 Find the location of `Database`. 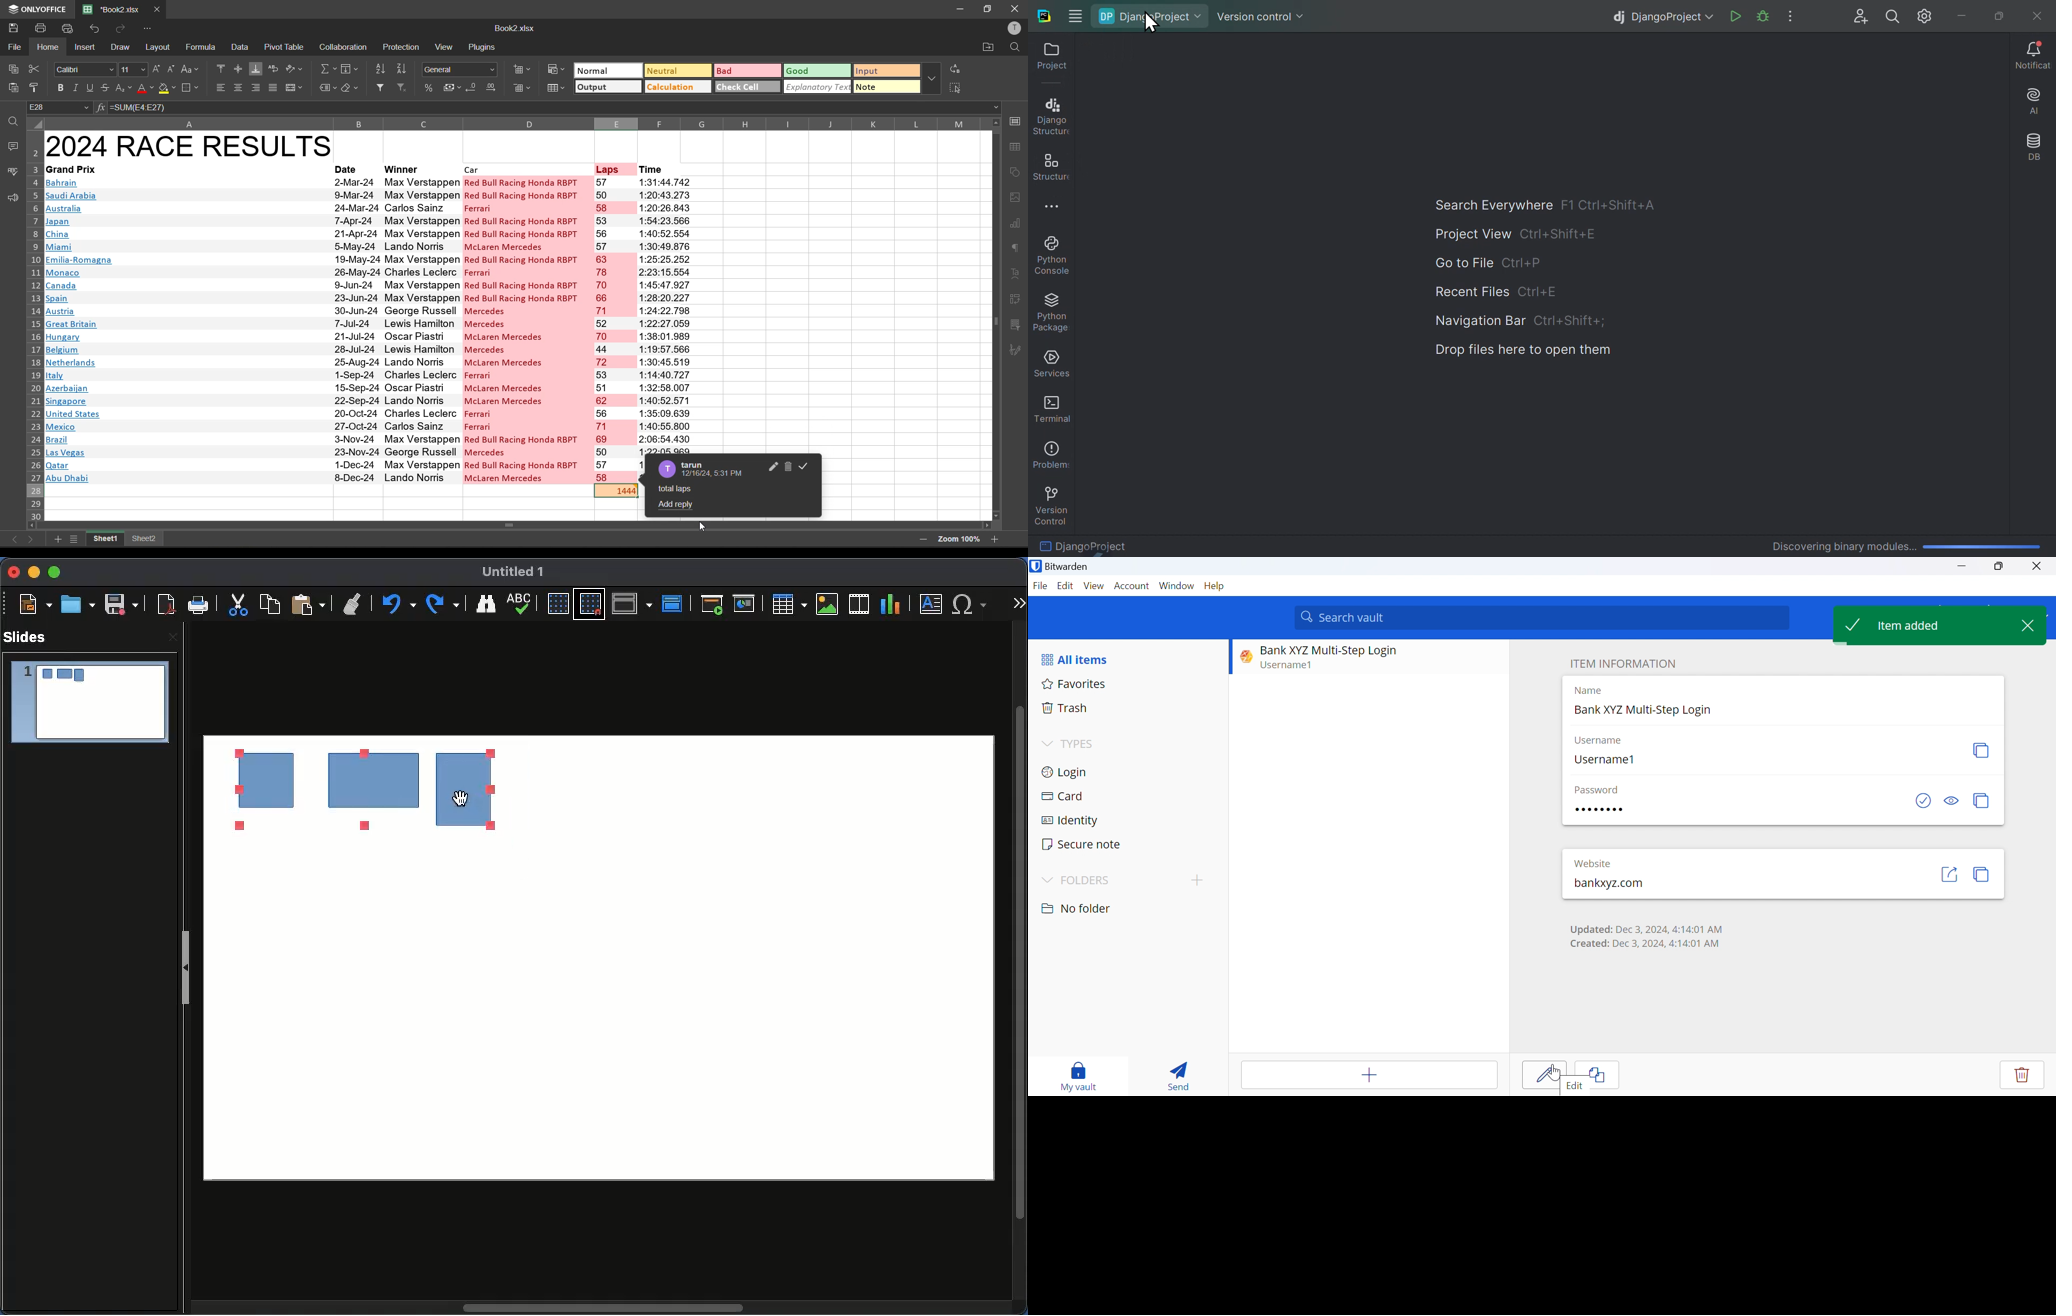

Database is located at coordinates (2034, 149).